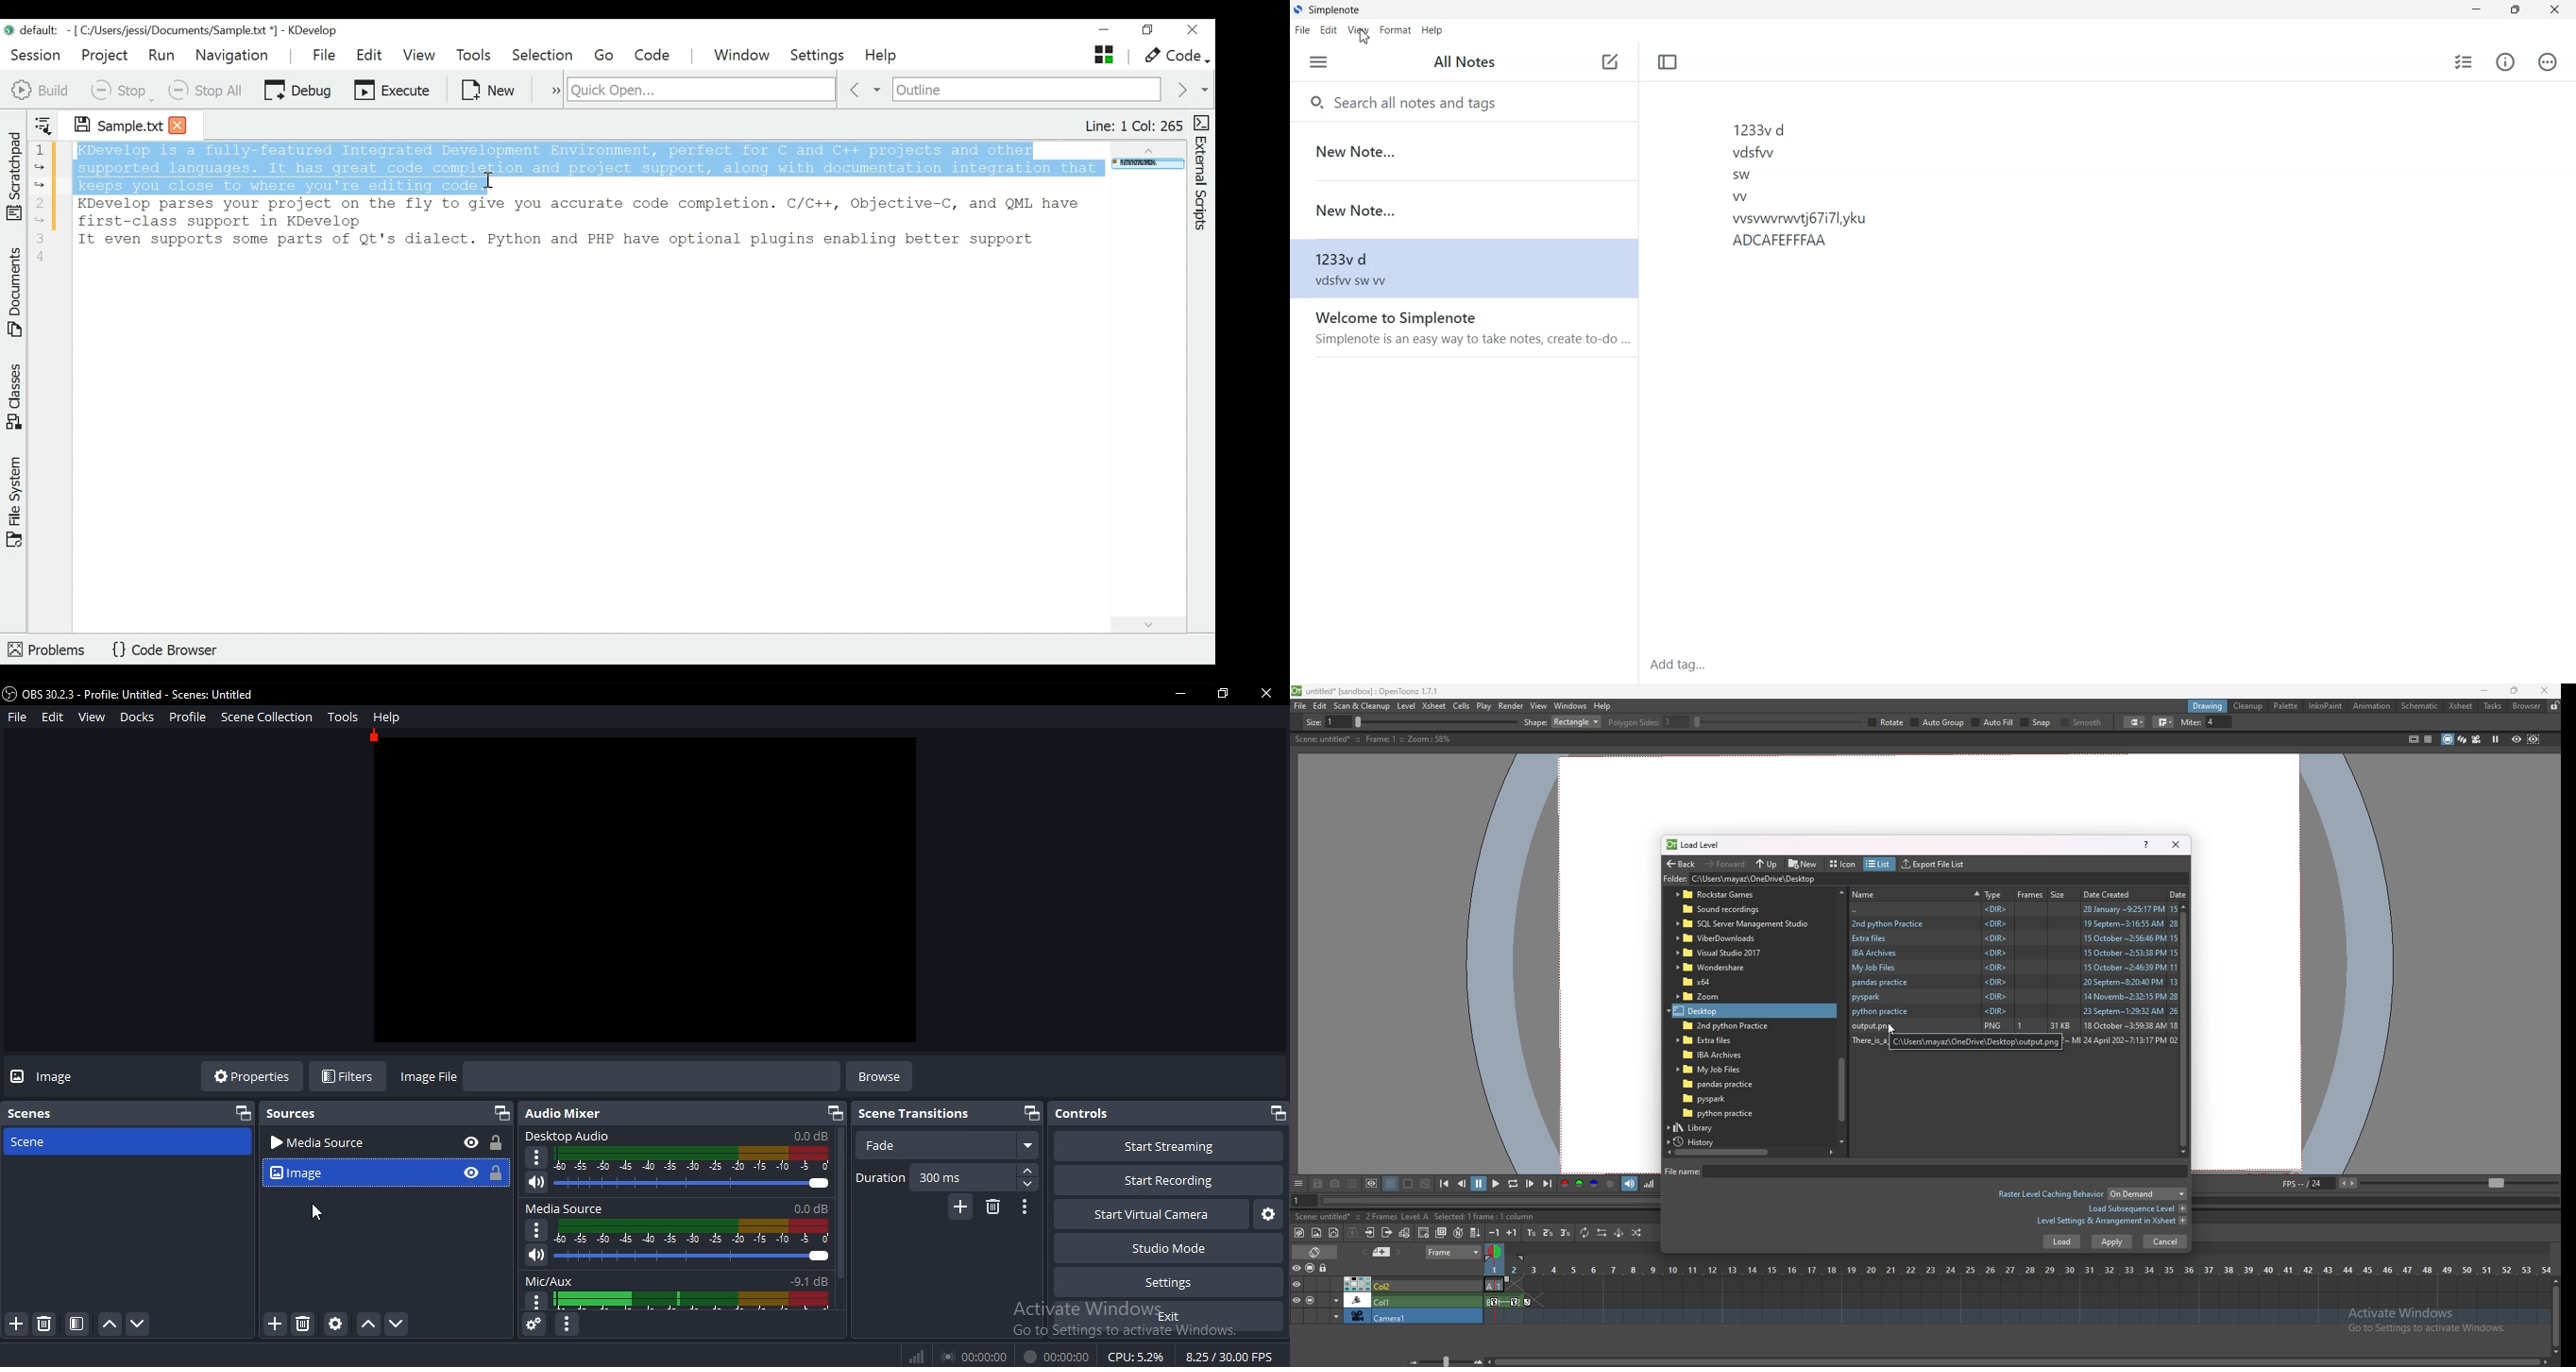  Describe the element at coordinates (31, 1113) in the screenshot. I see `scene` at that location.